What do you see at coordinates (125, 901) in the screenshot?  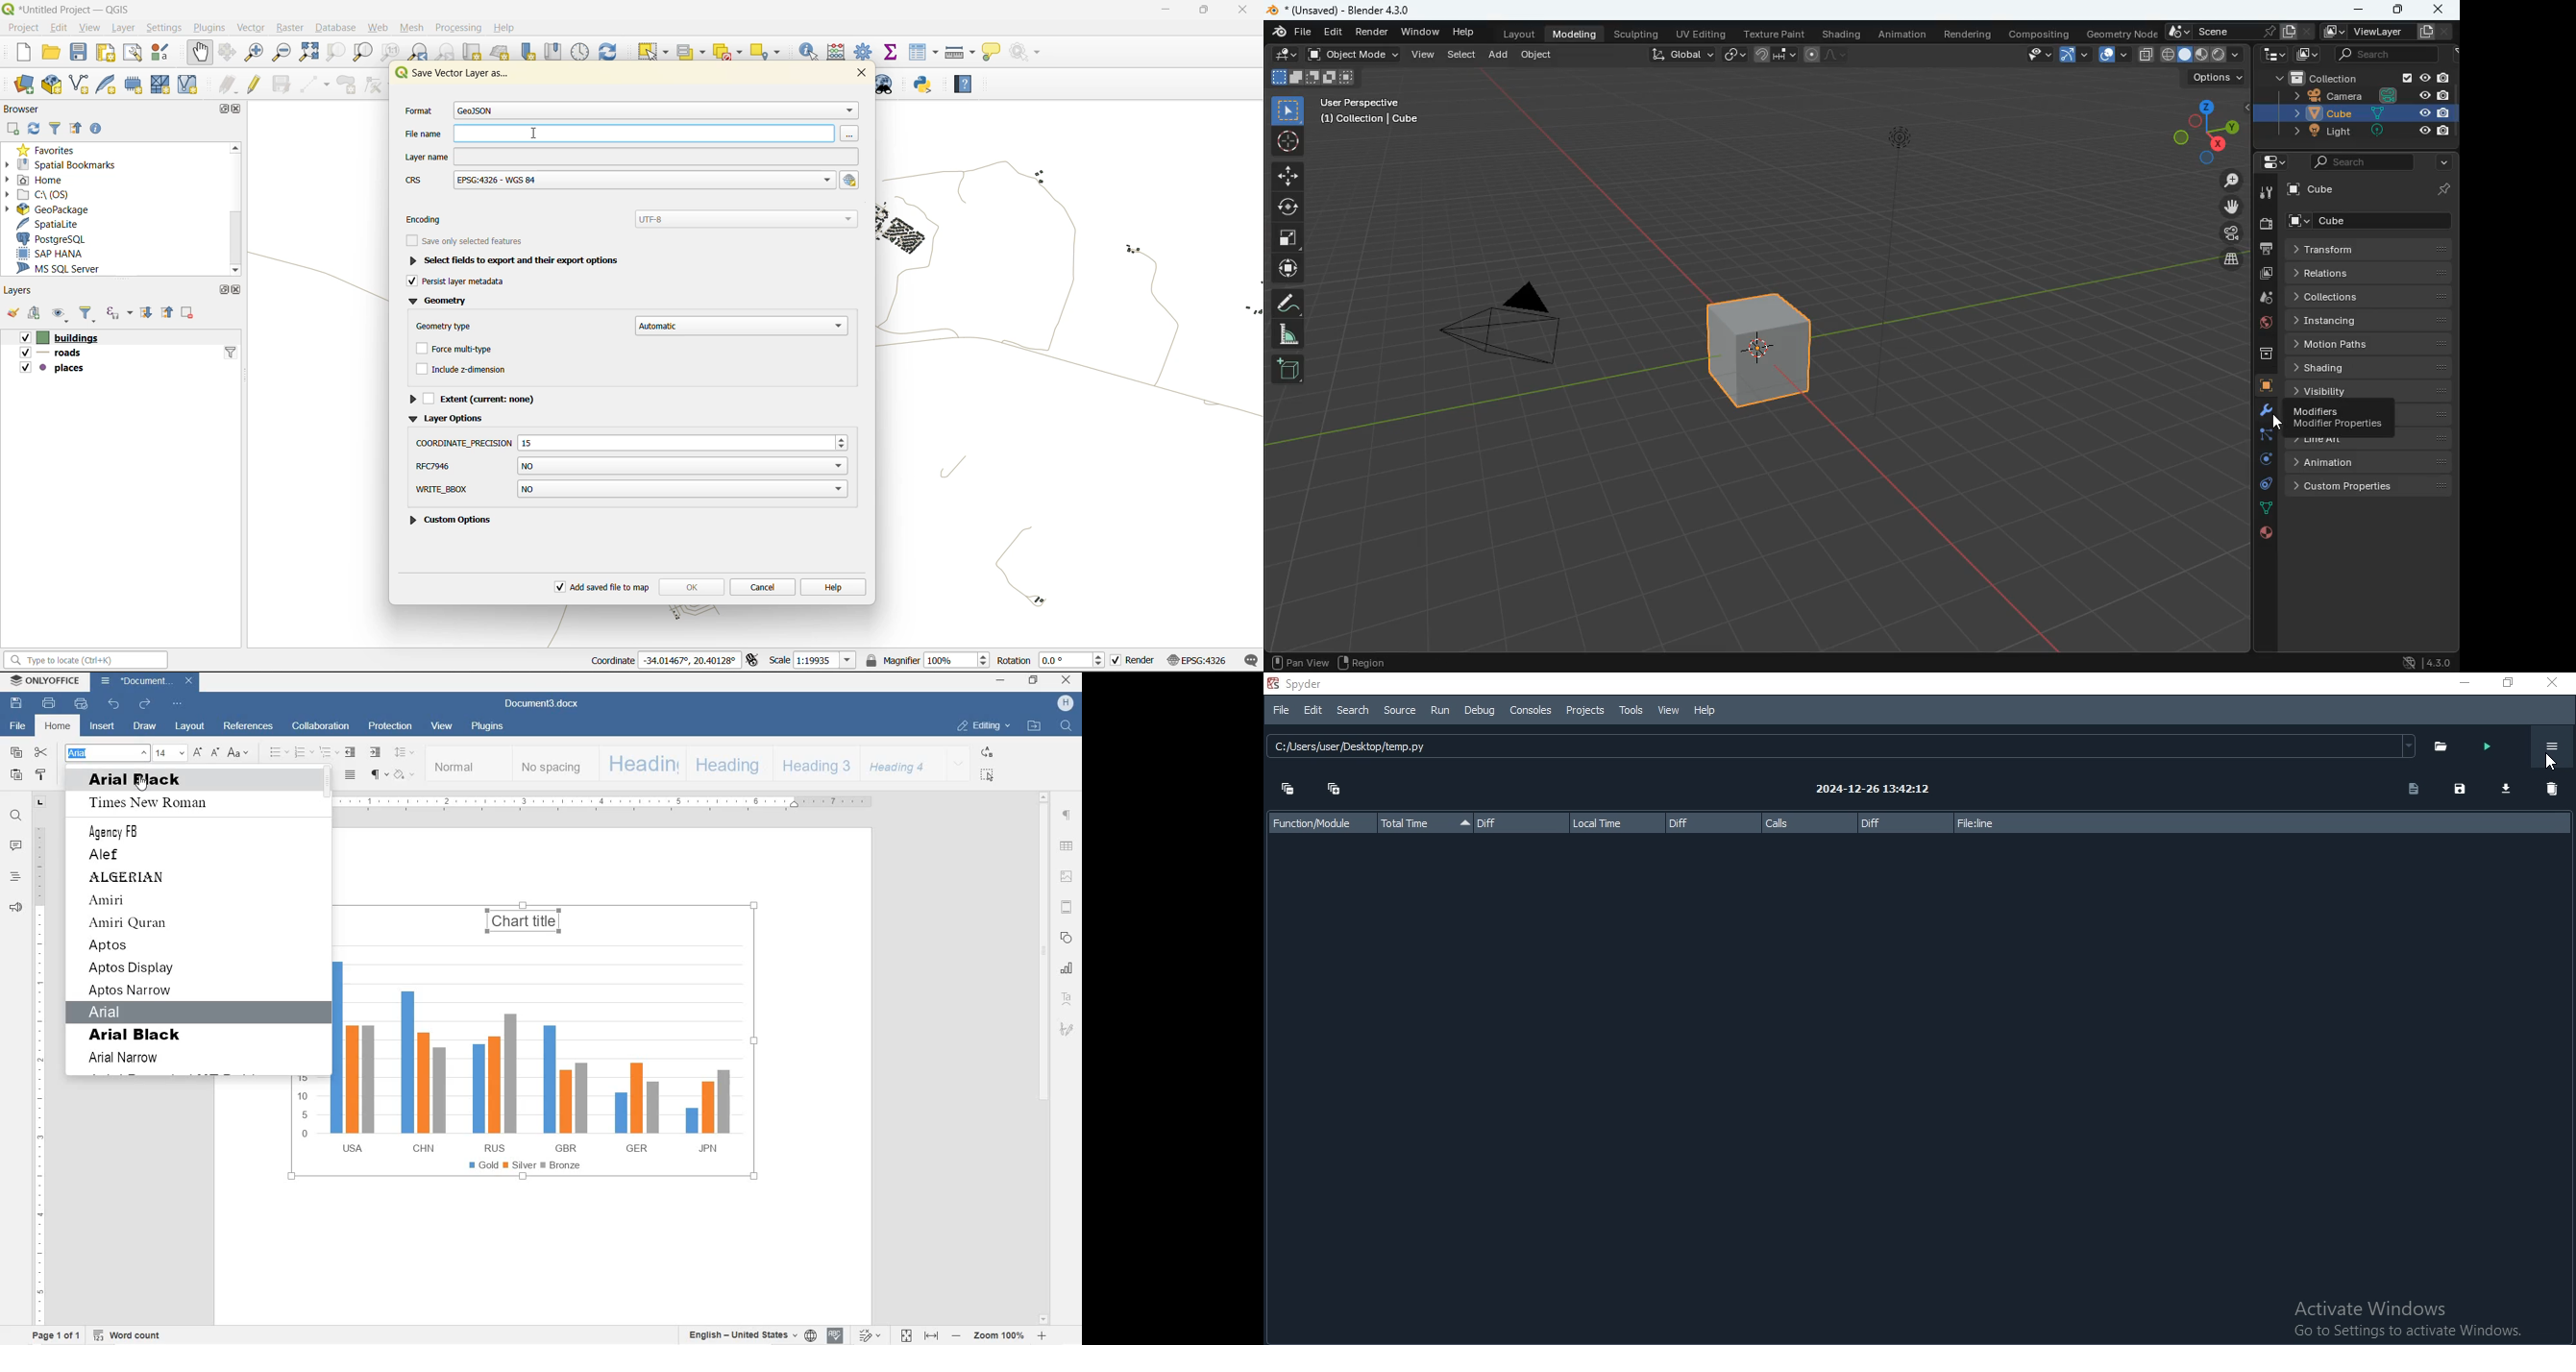 I see `AMIRI` at bounding box center [125, 901].